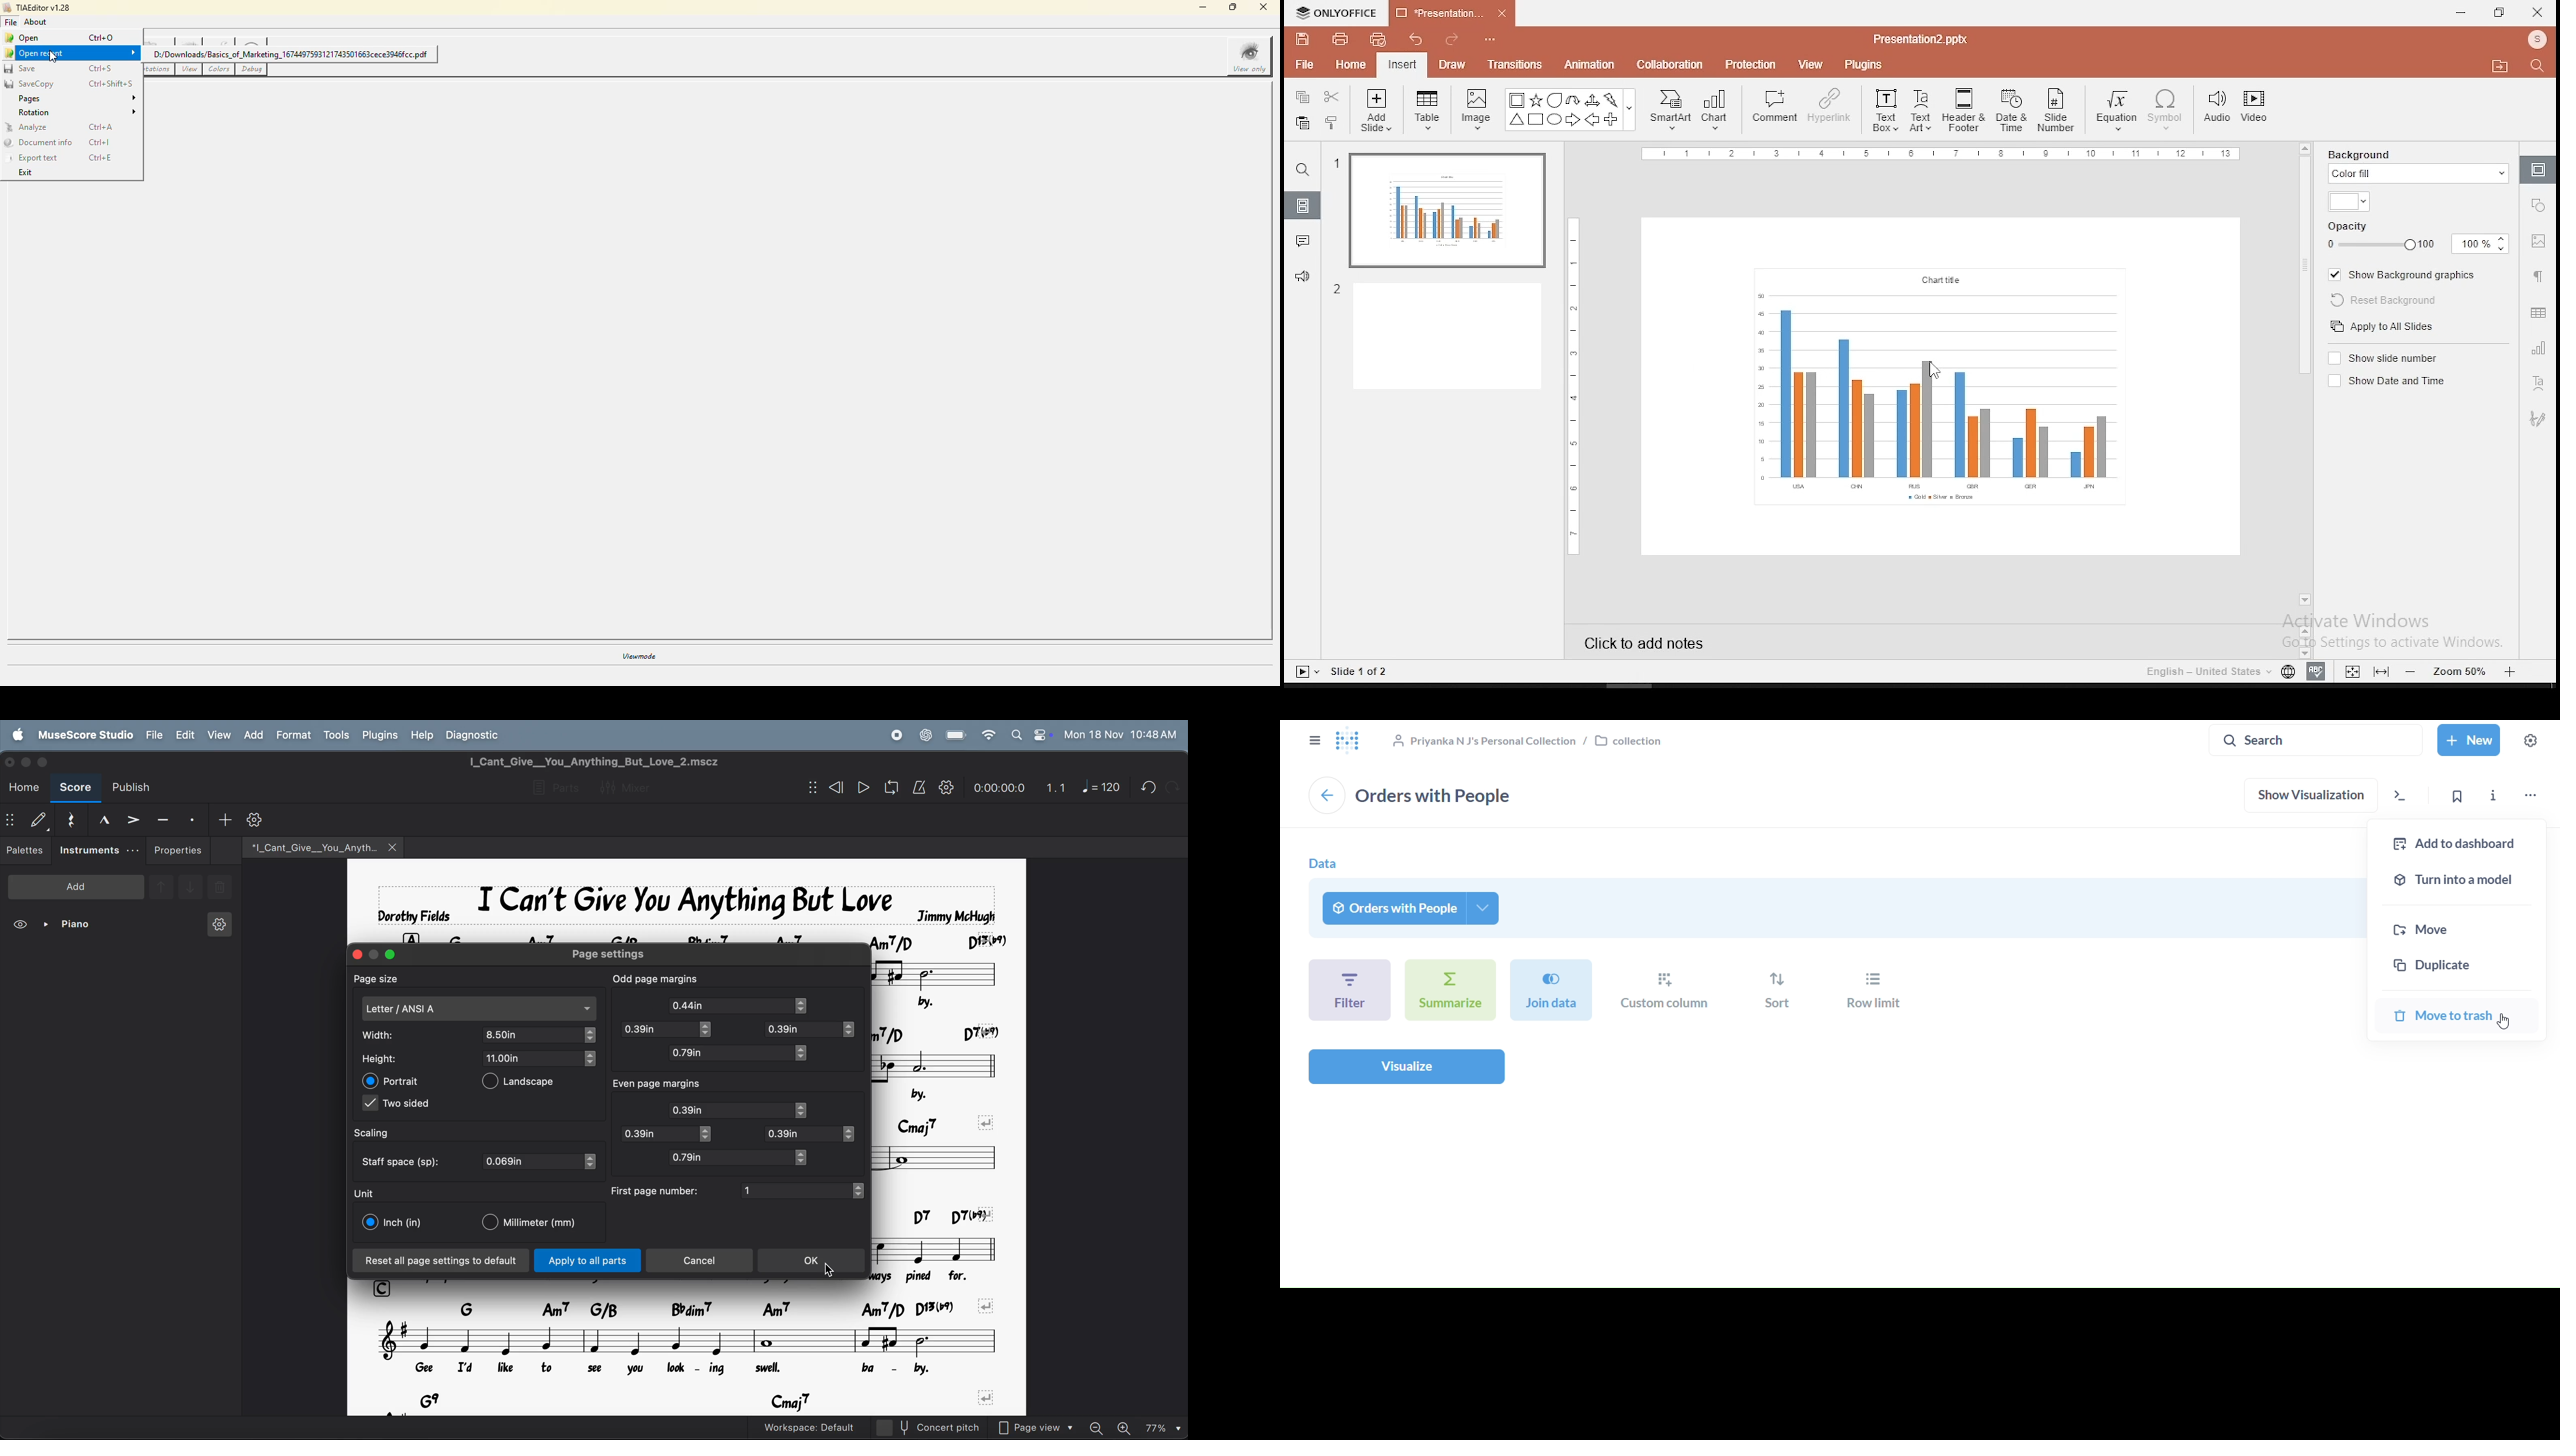 The image size is (2576, 1456). Describe the element at coordinates (621, 954) in the screenshot. I see `page settings` at that location.